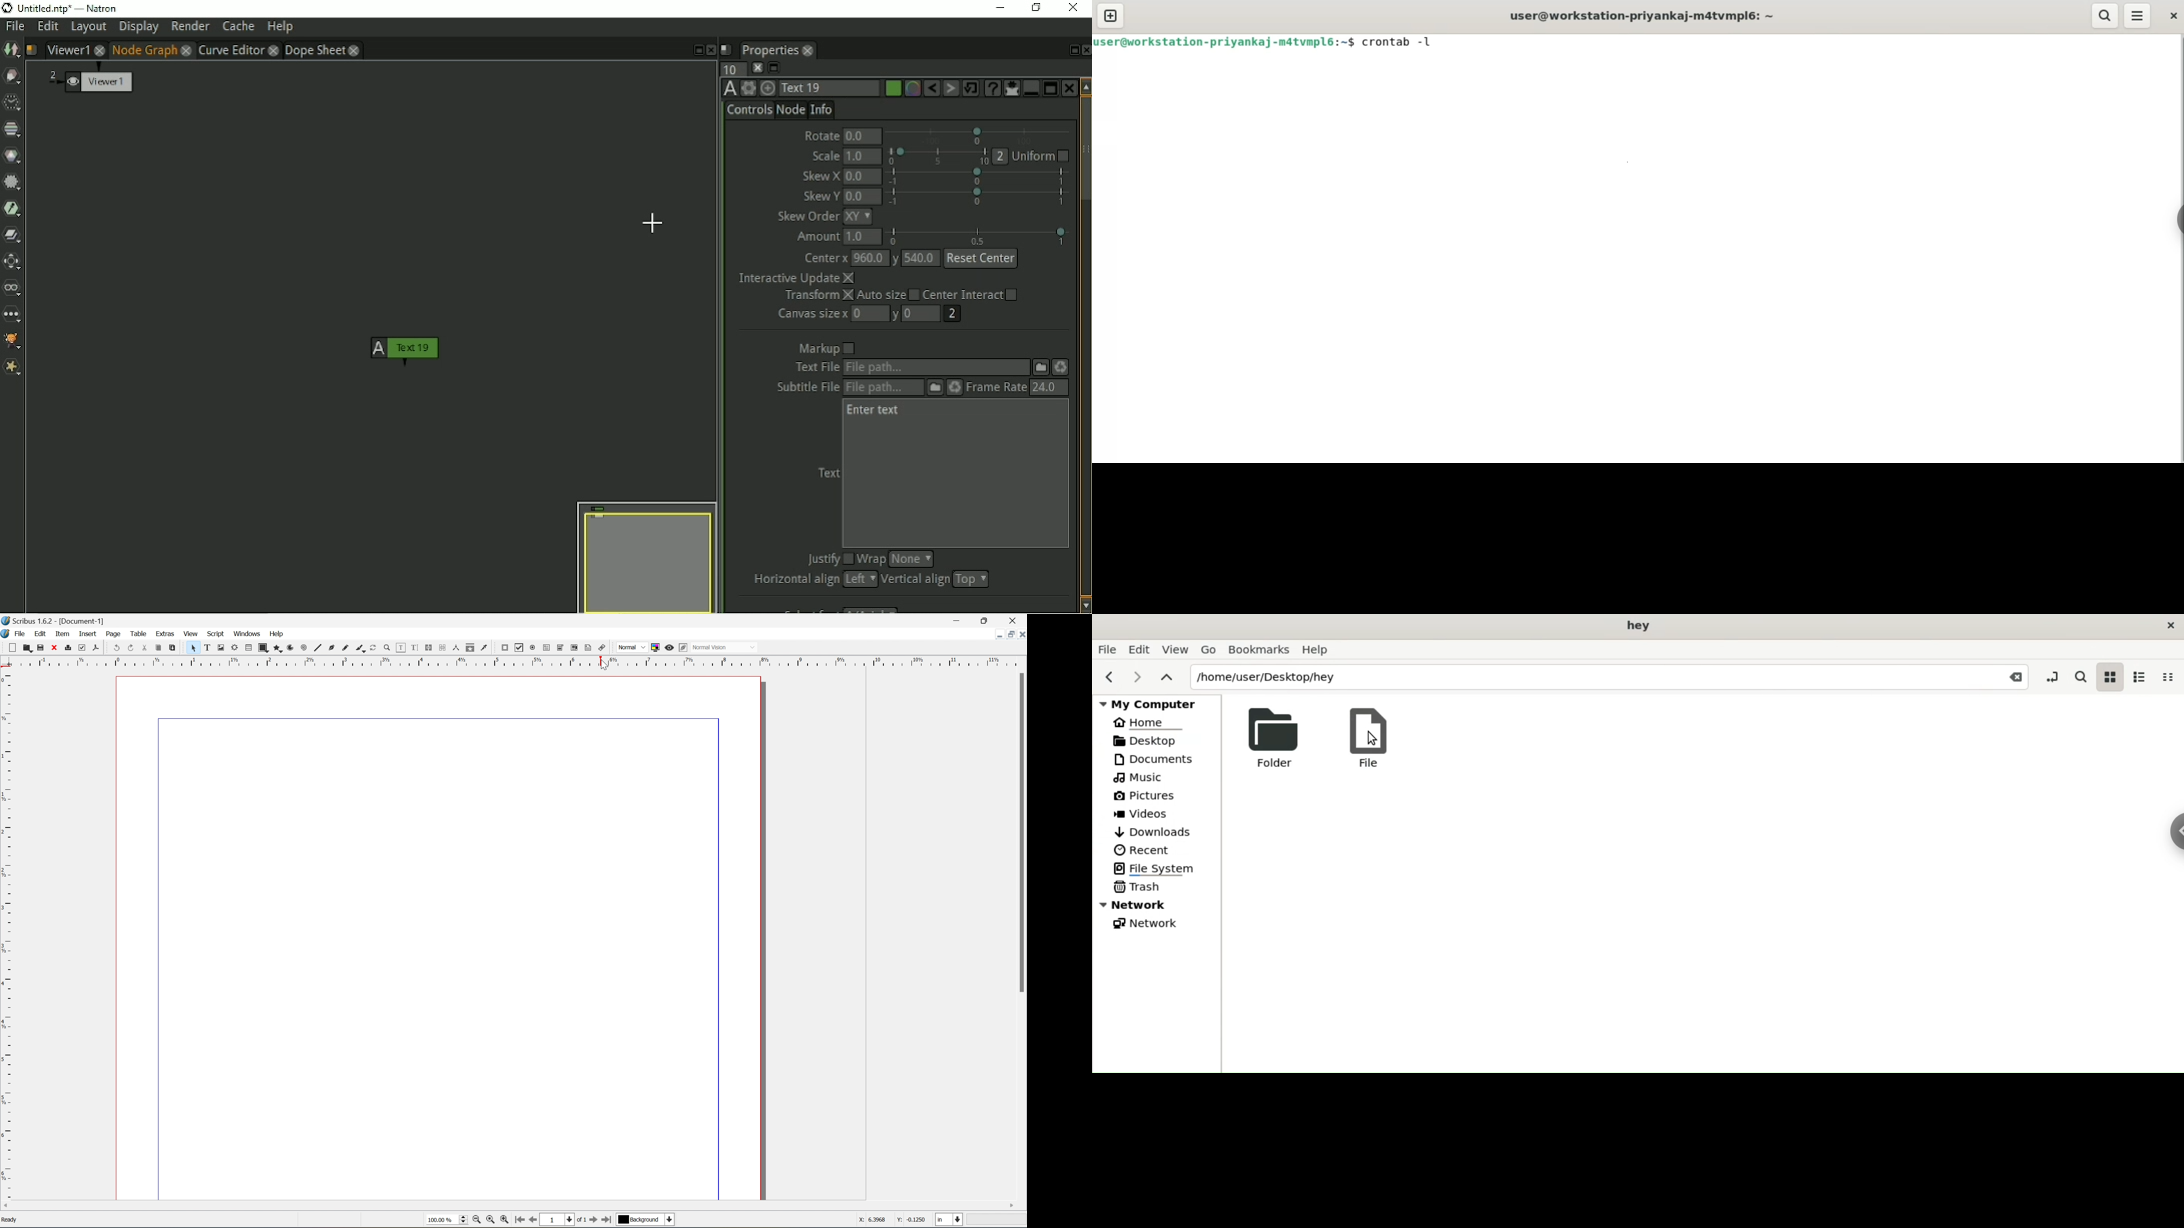  Describe the element at coordinates (950, 1220) in the screenshot. I see `select current unit` at that location.